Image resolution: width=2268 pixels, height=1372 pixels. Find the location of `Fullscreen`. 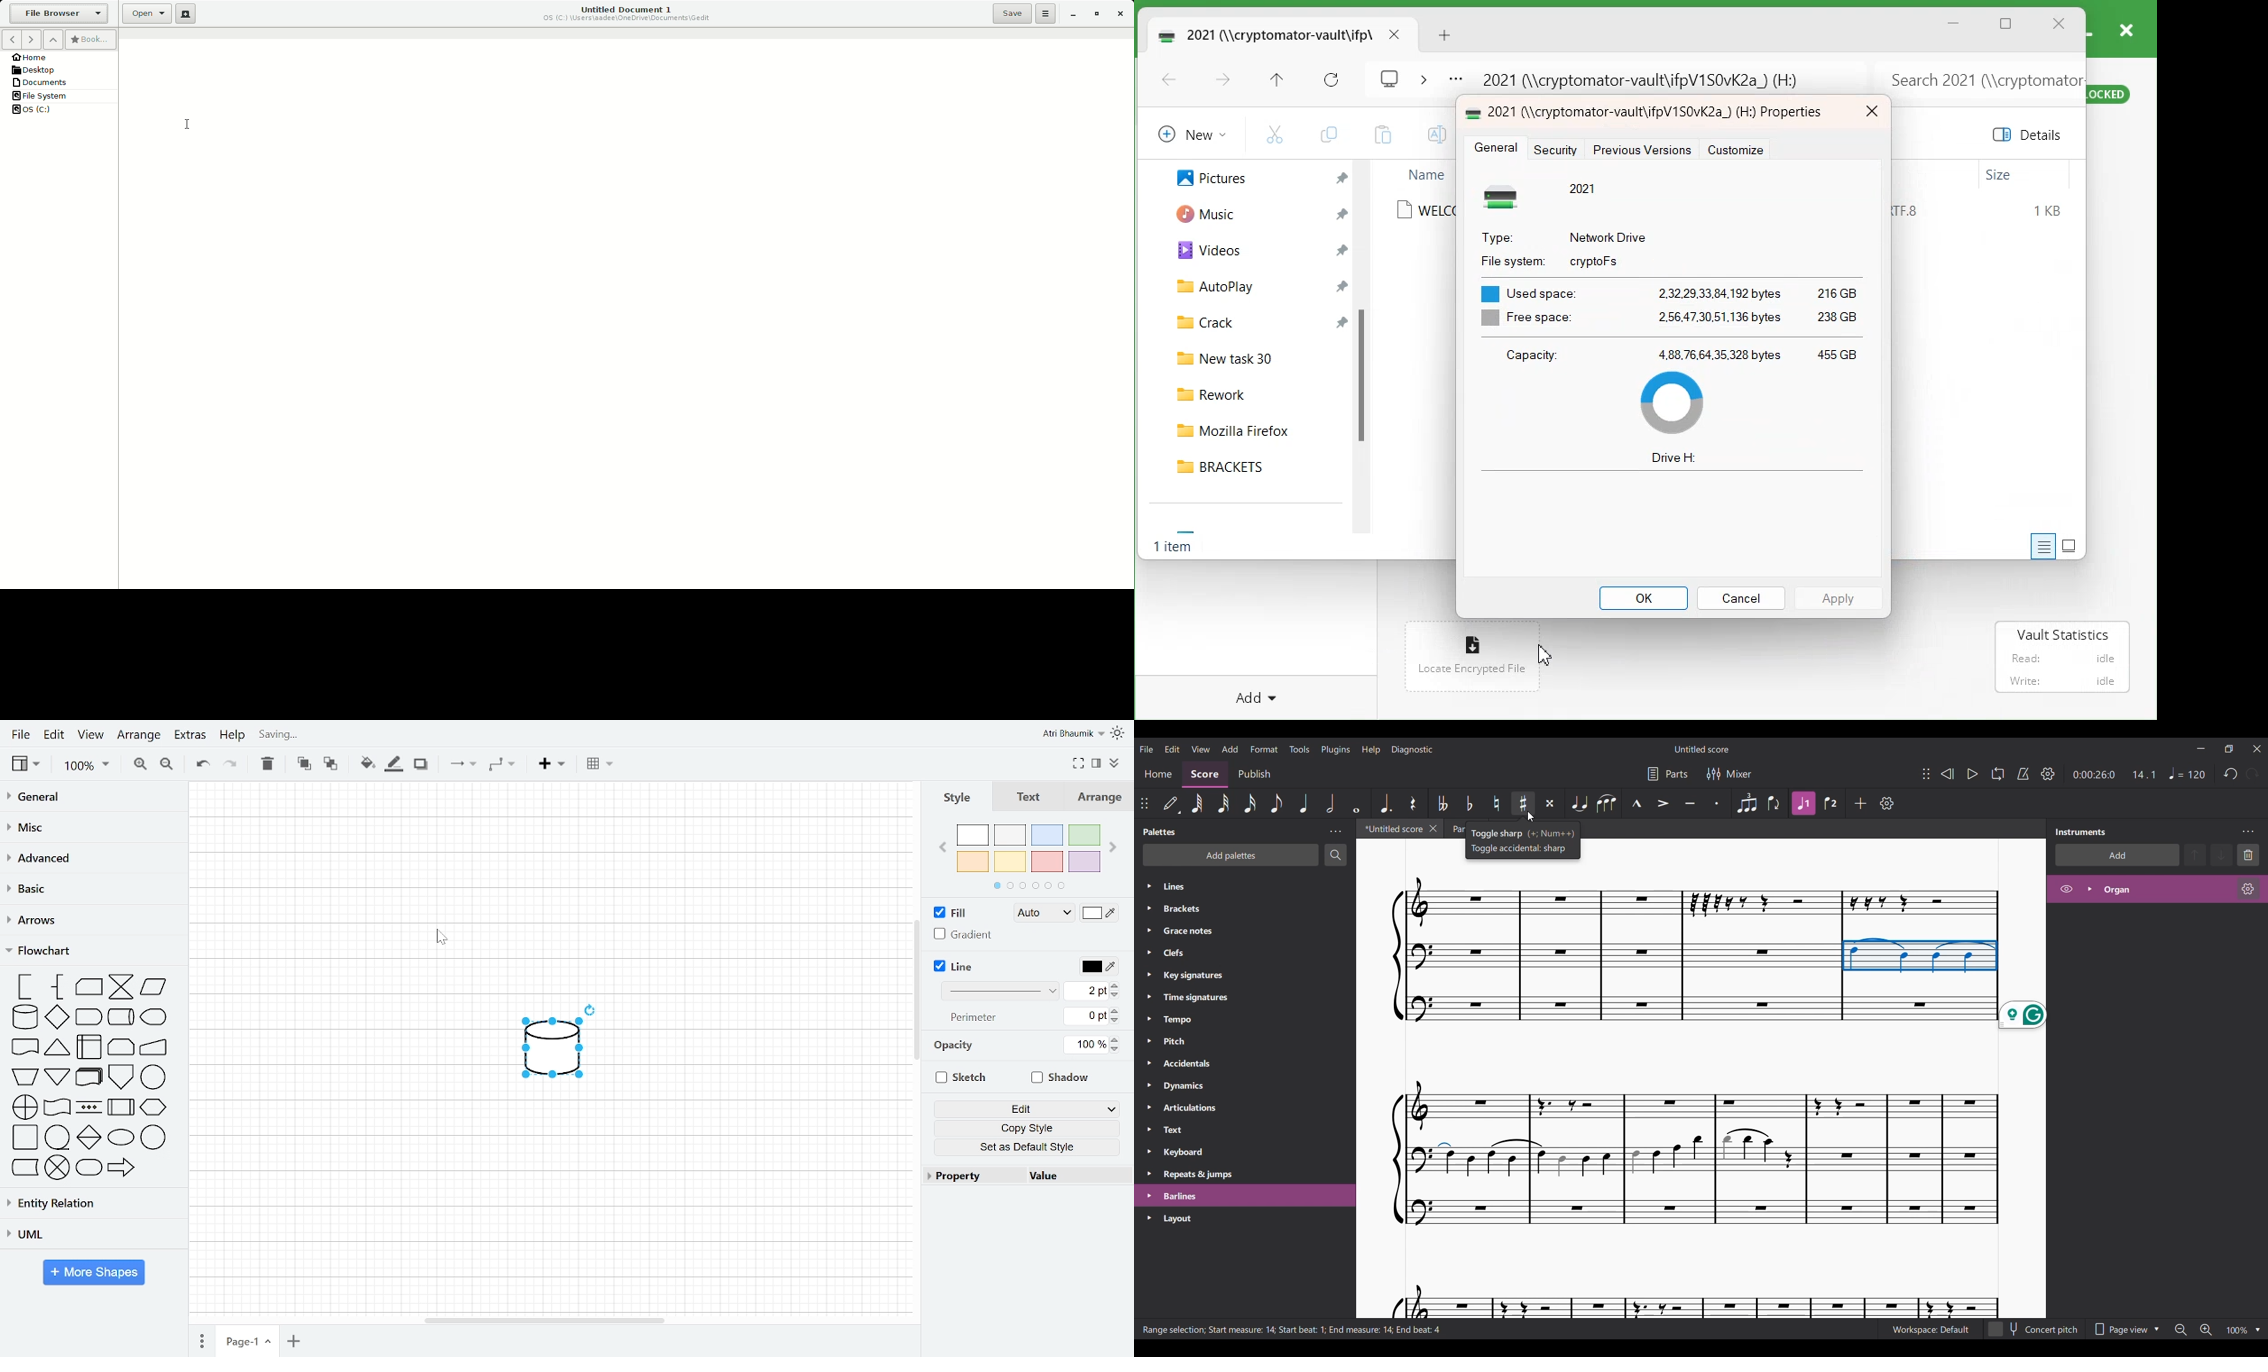

Fullscreen is located at coordinates (1079, 764).